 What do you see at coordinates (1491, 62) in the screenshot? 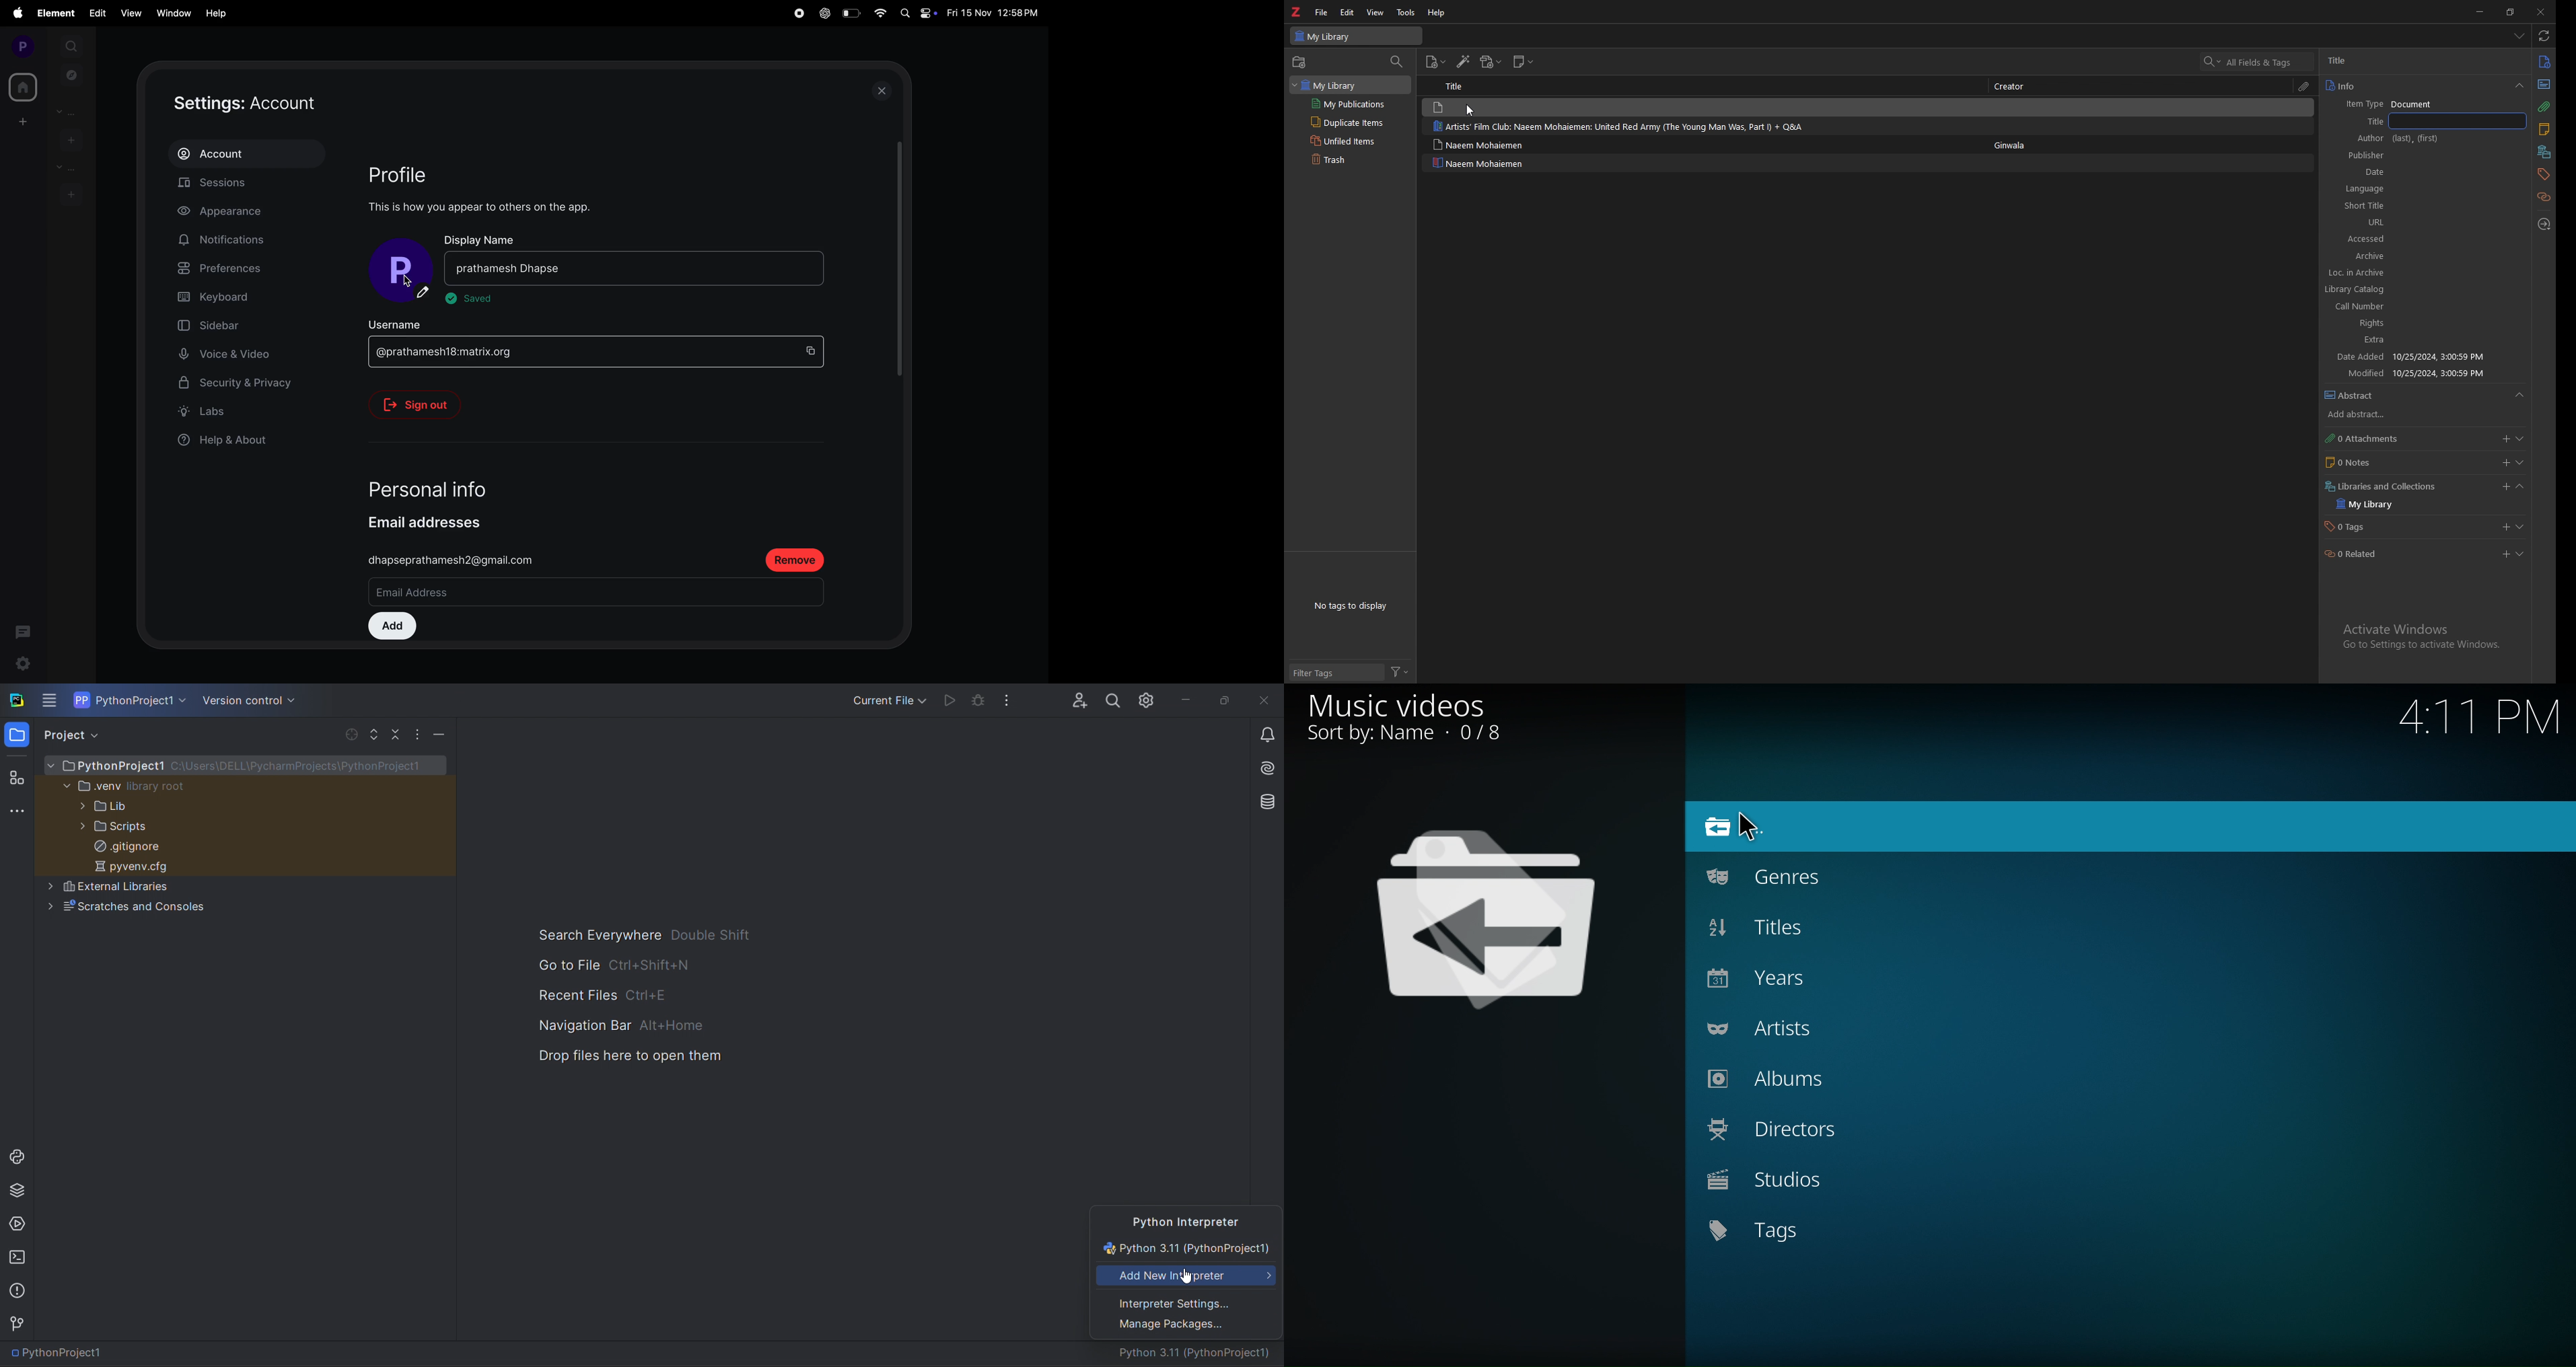
I see `add attachment` at bounding box center [1491, 62].